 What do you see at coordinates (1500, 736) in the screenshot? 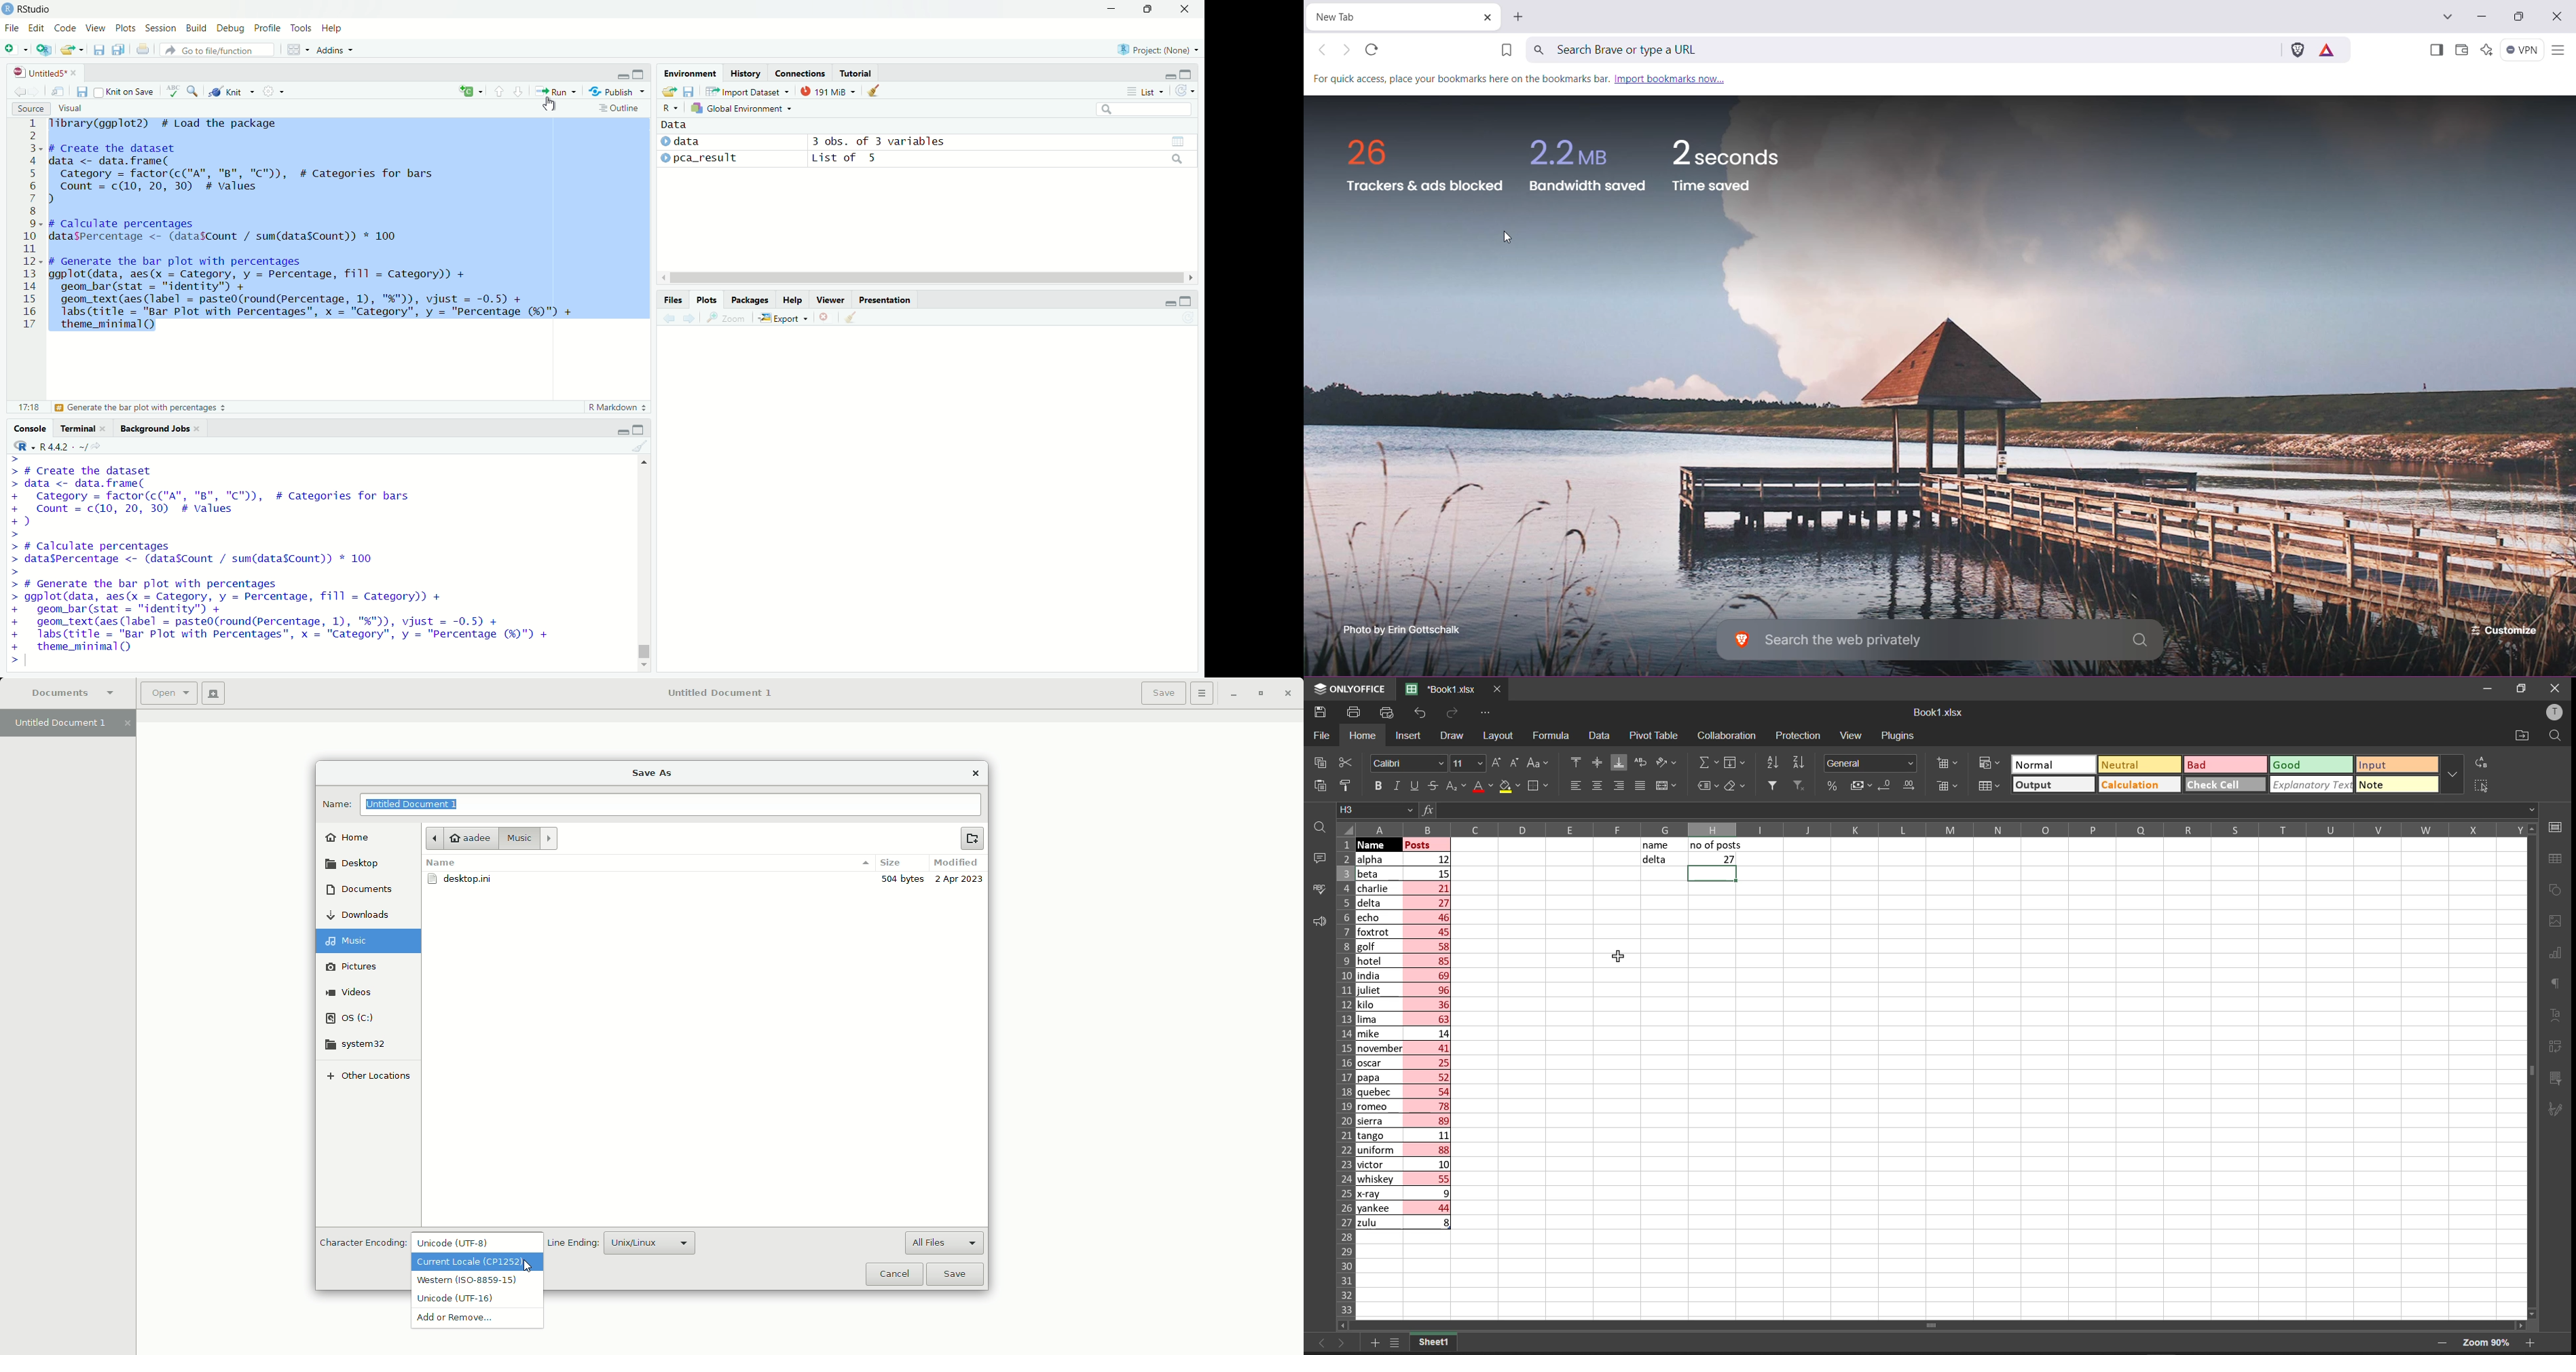
I see `layout` at bounding box center [1500, 736].